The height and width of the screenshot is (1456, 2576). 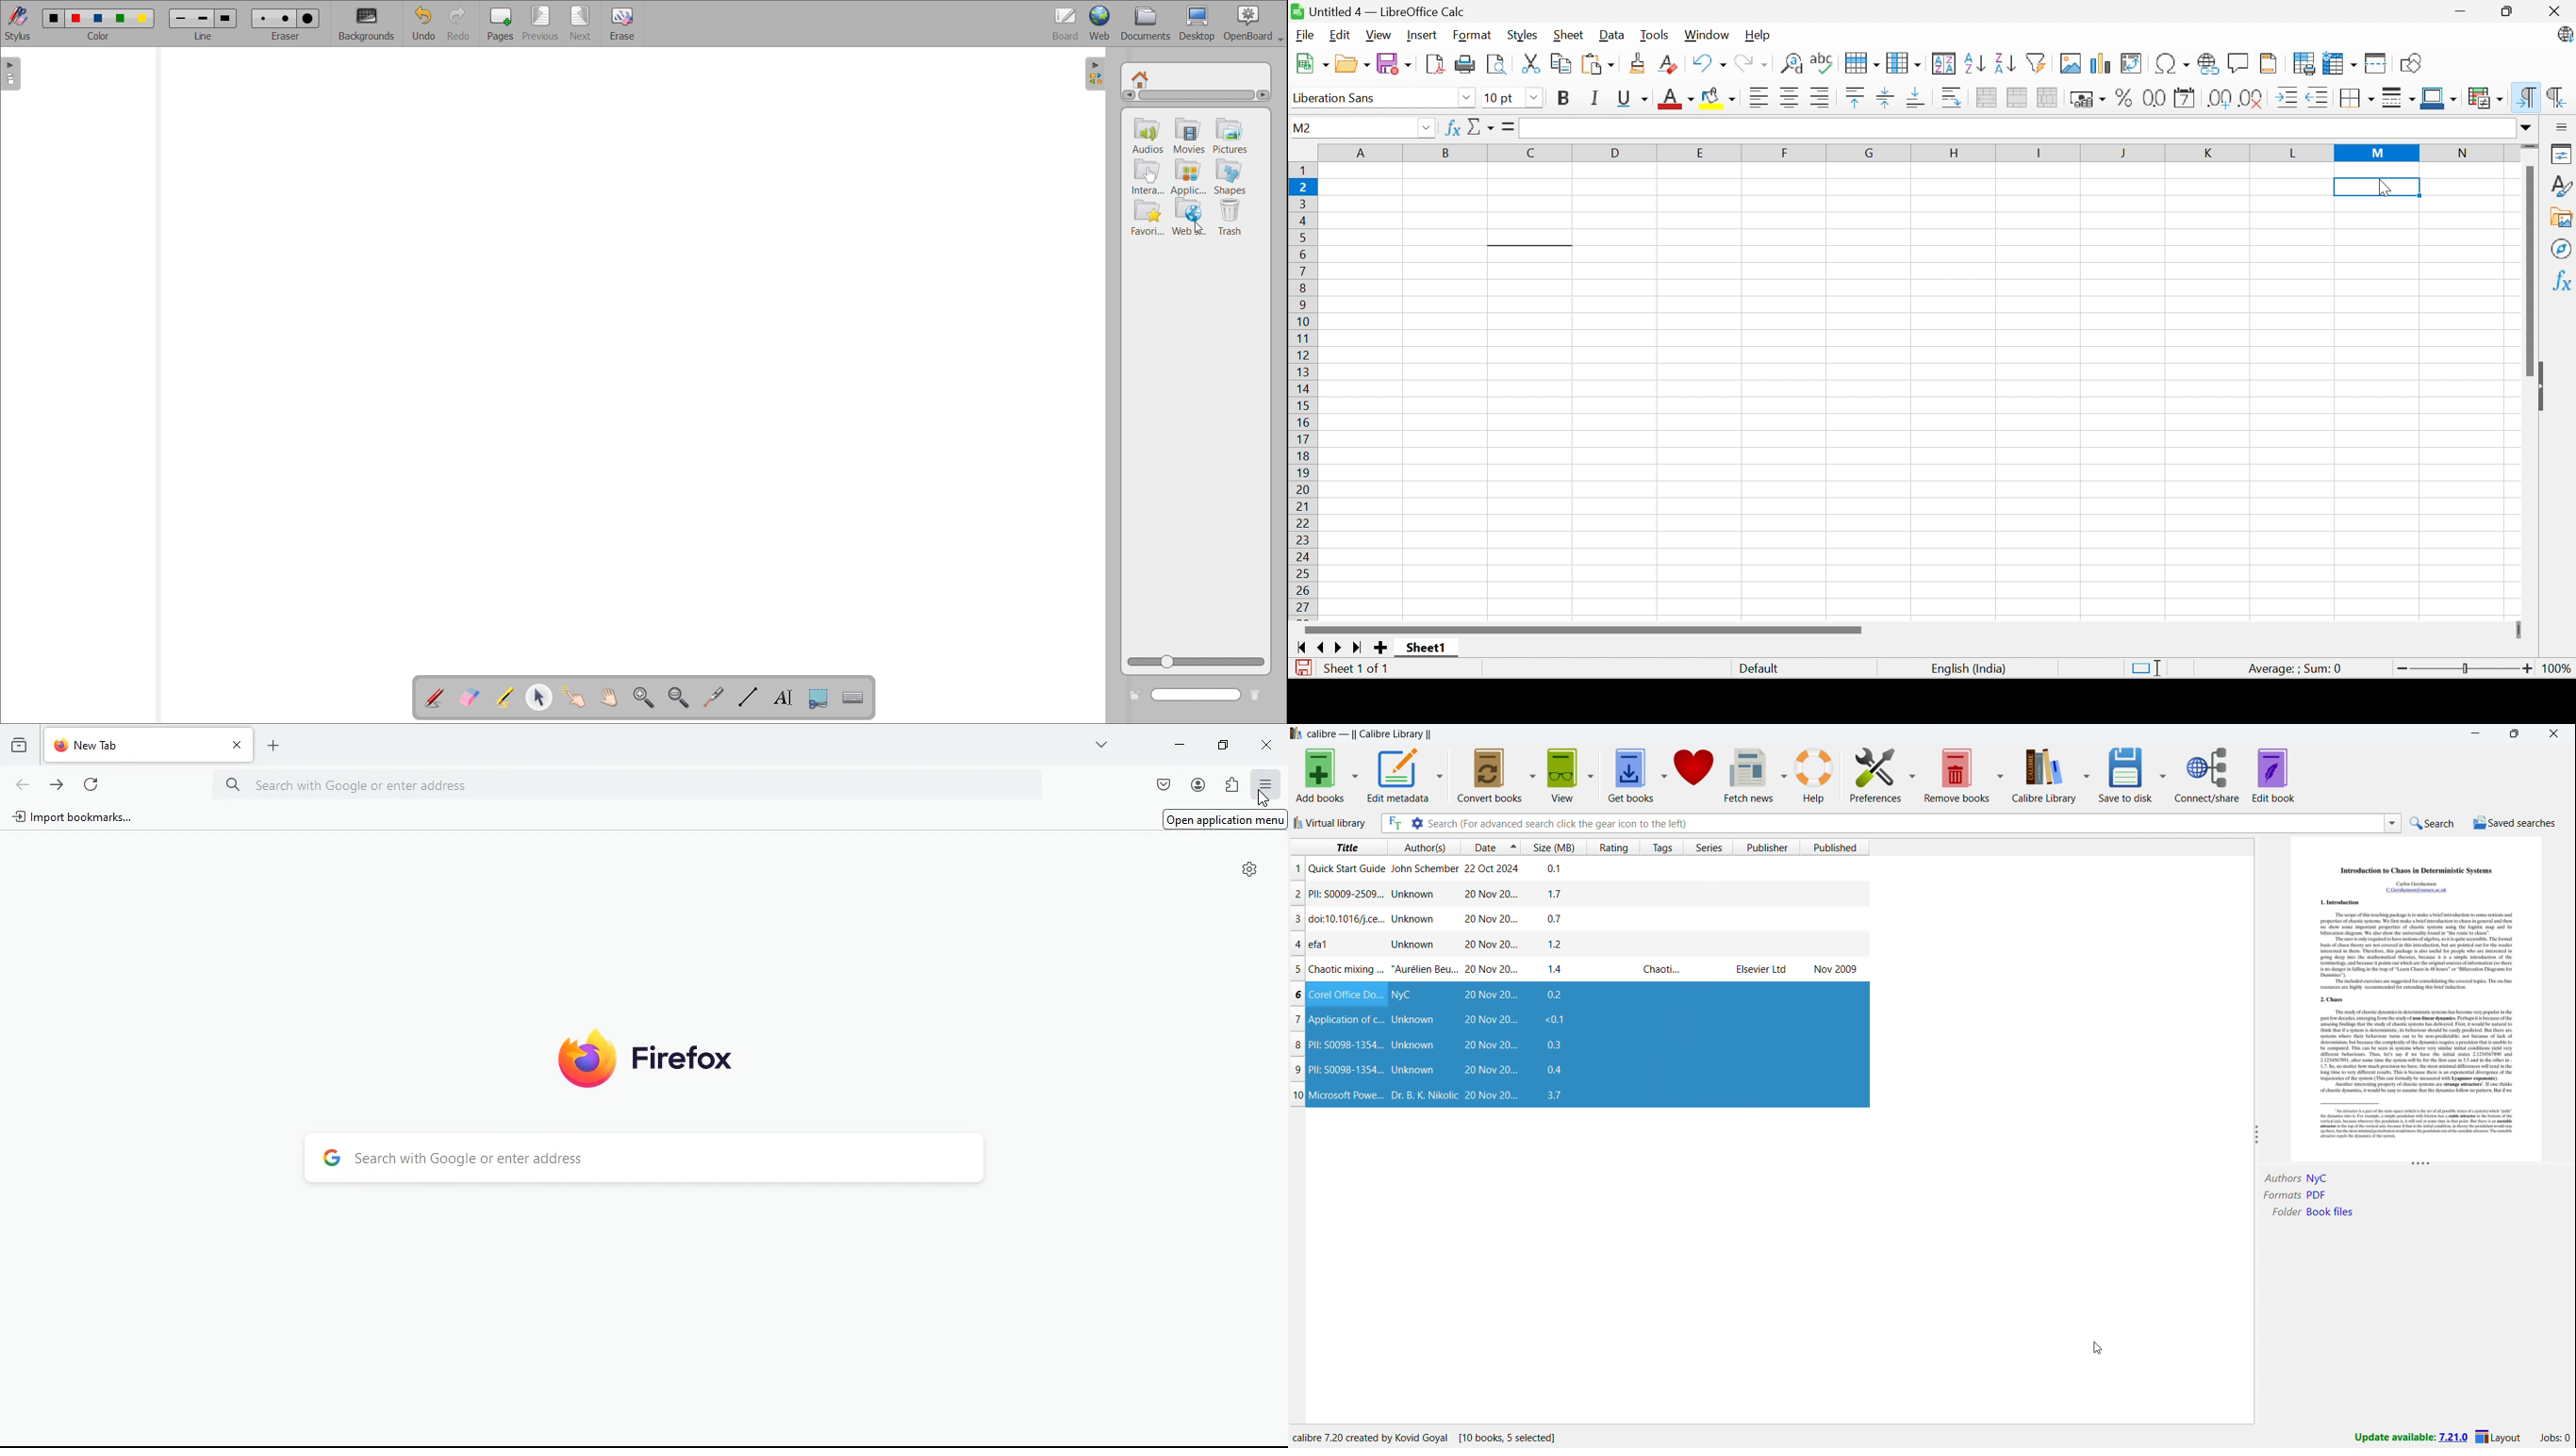 I want to click on 100%, so click(x=2559, y=671).